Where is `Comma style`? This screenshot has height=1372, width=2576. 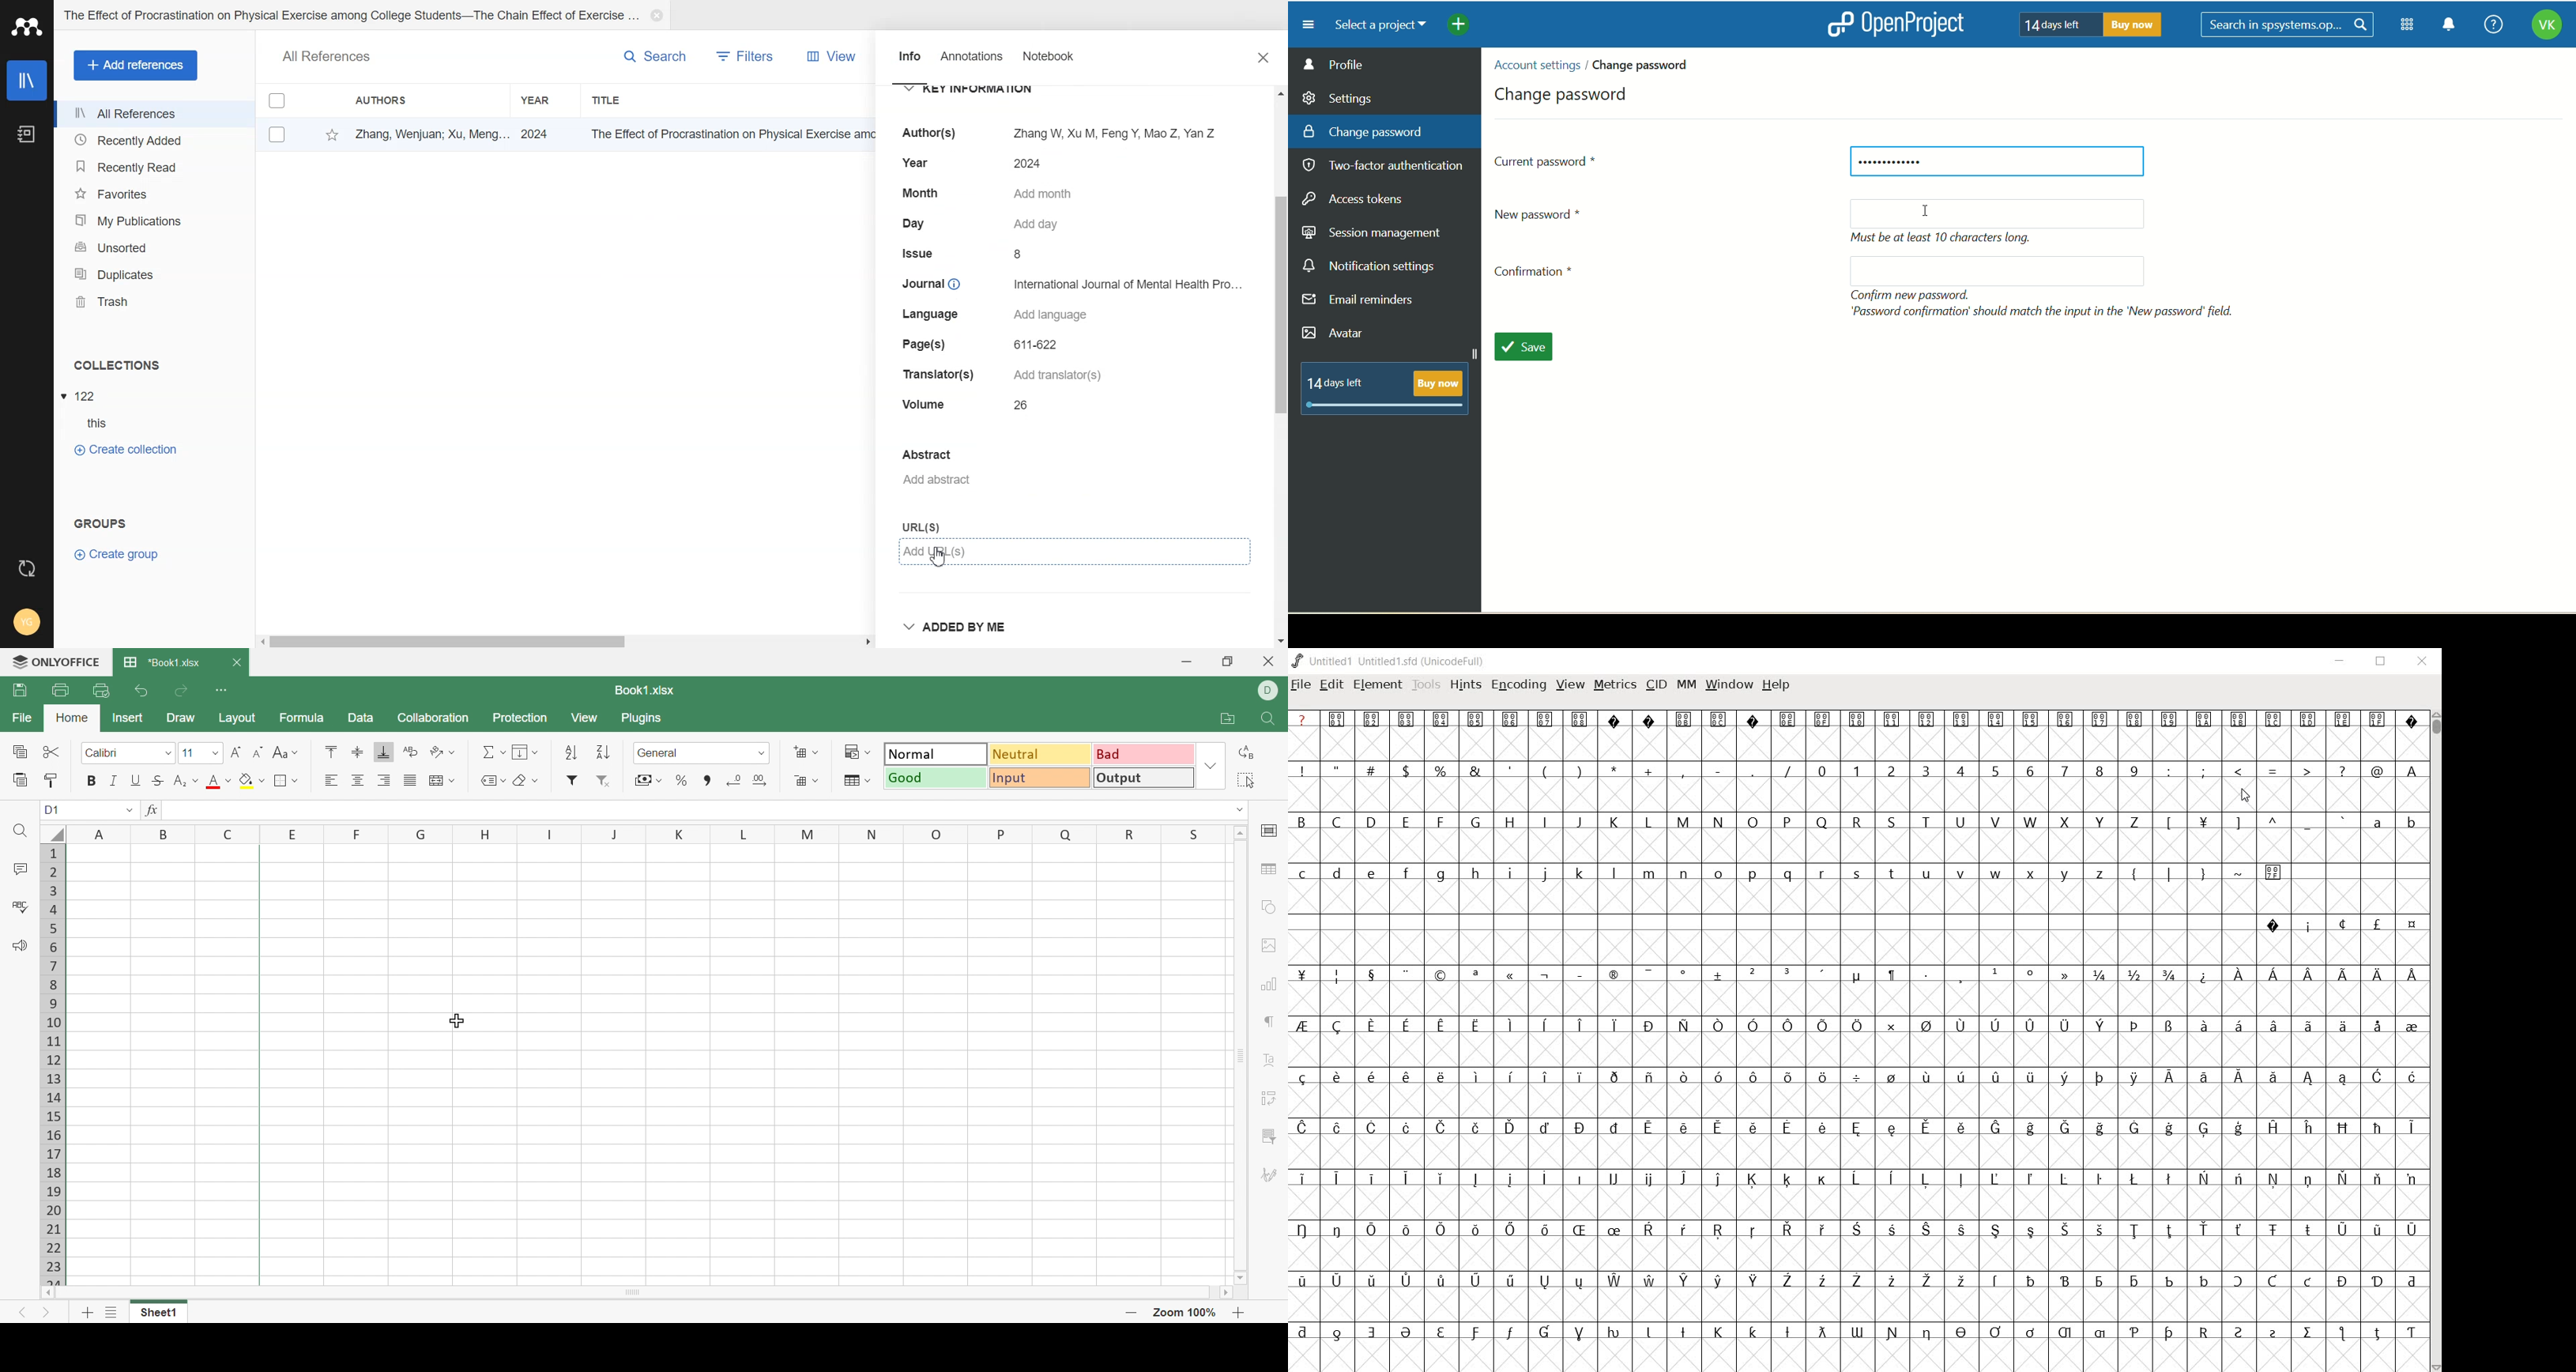
Comma style is located at coordinates (707, 779).